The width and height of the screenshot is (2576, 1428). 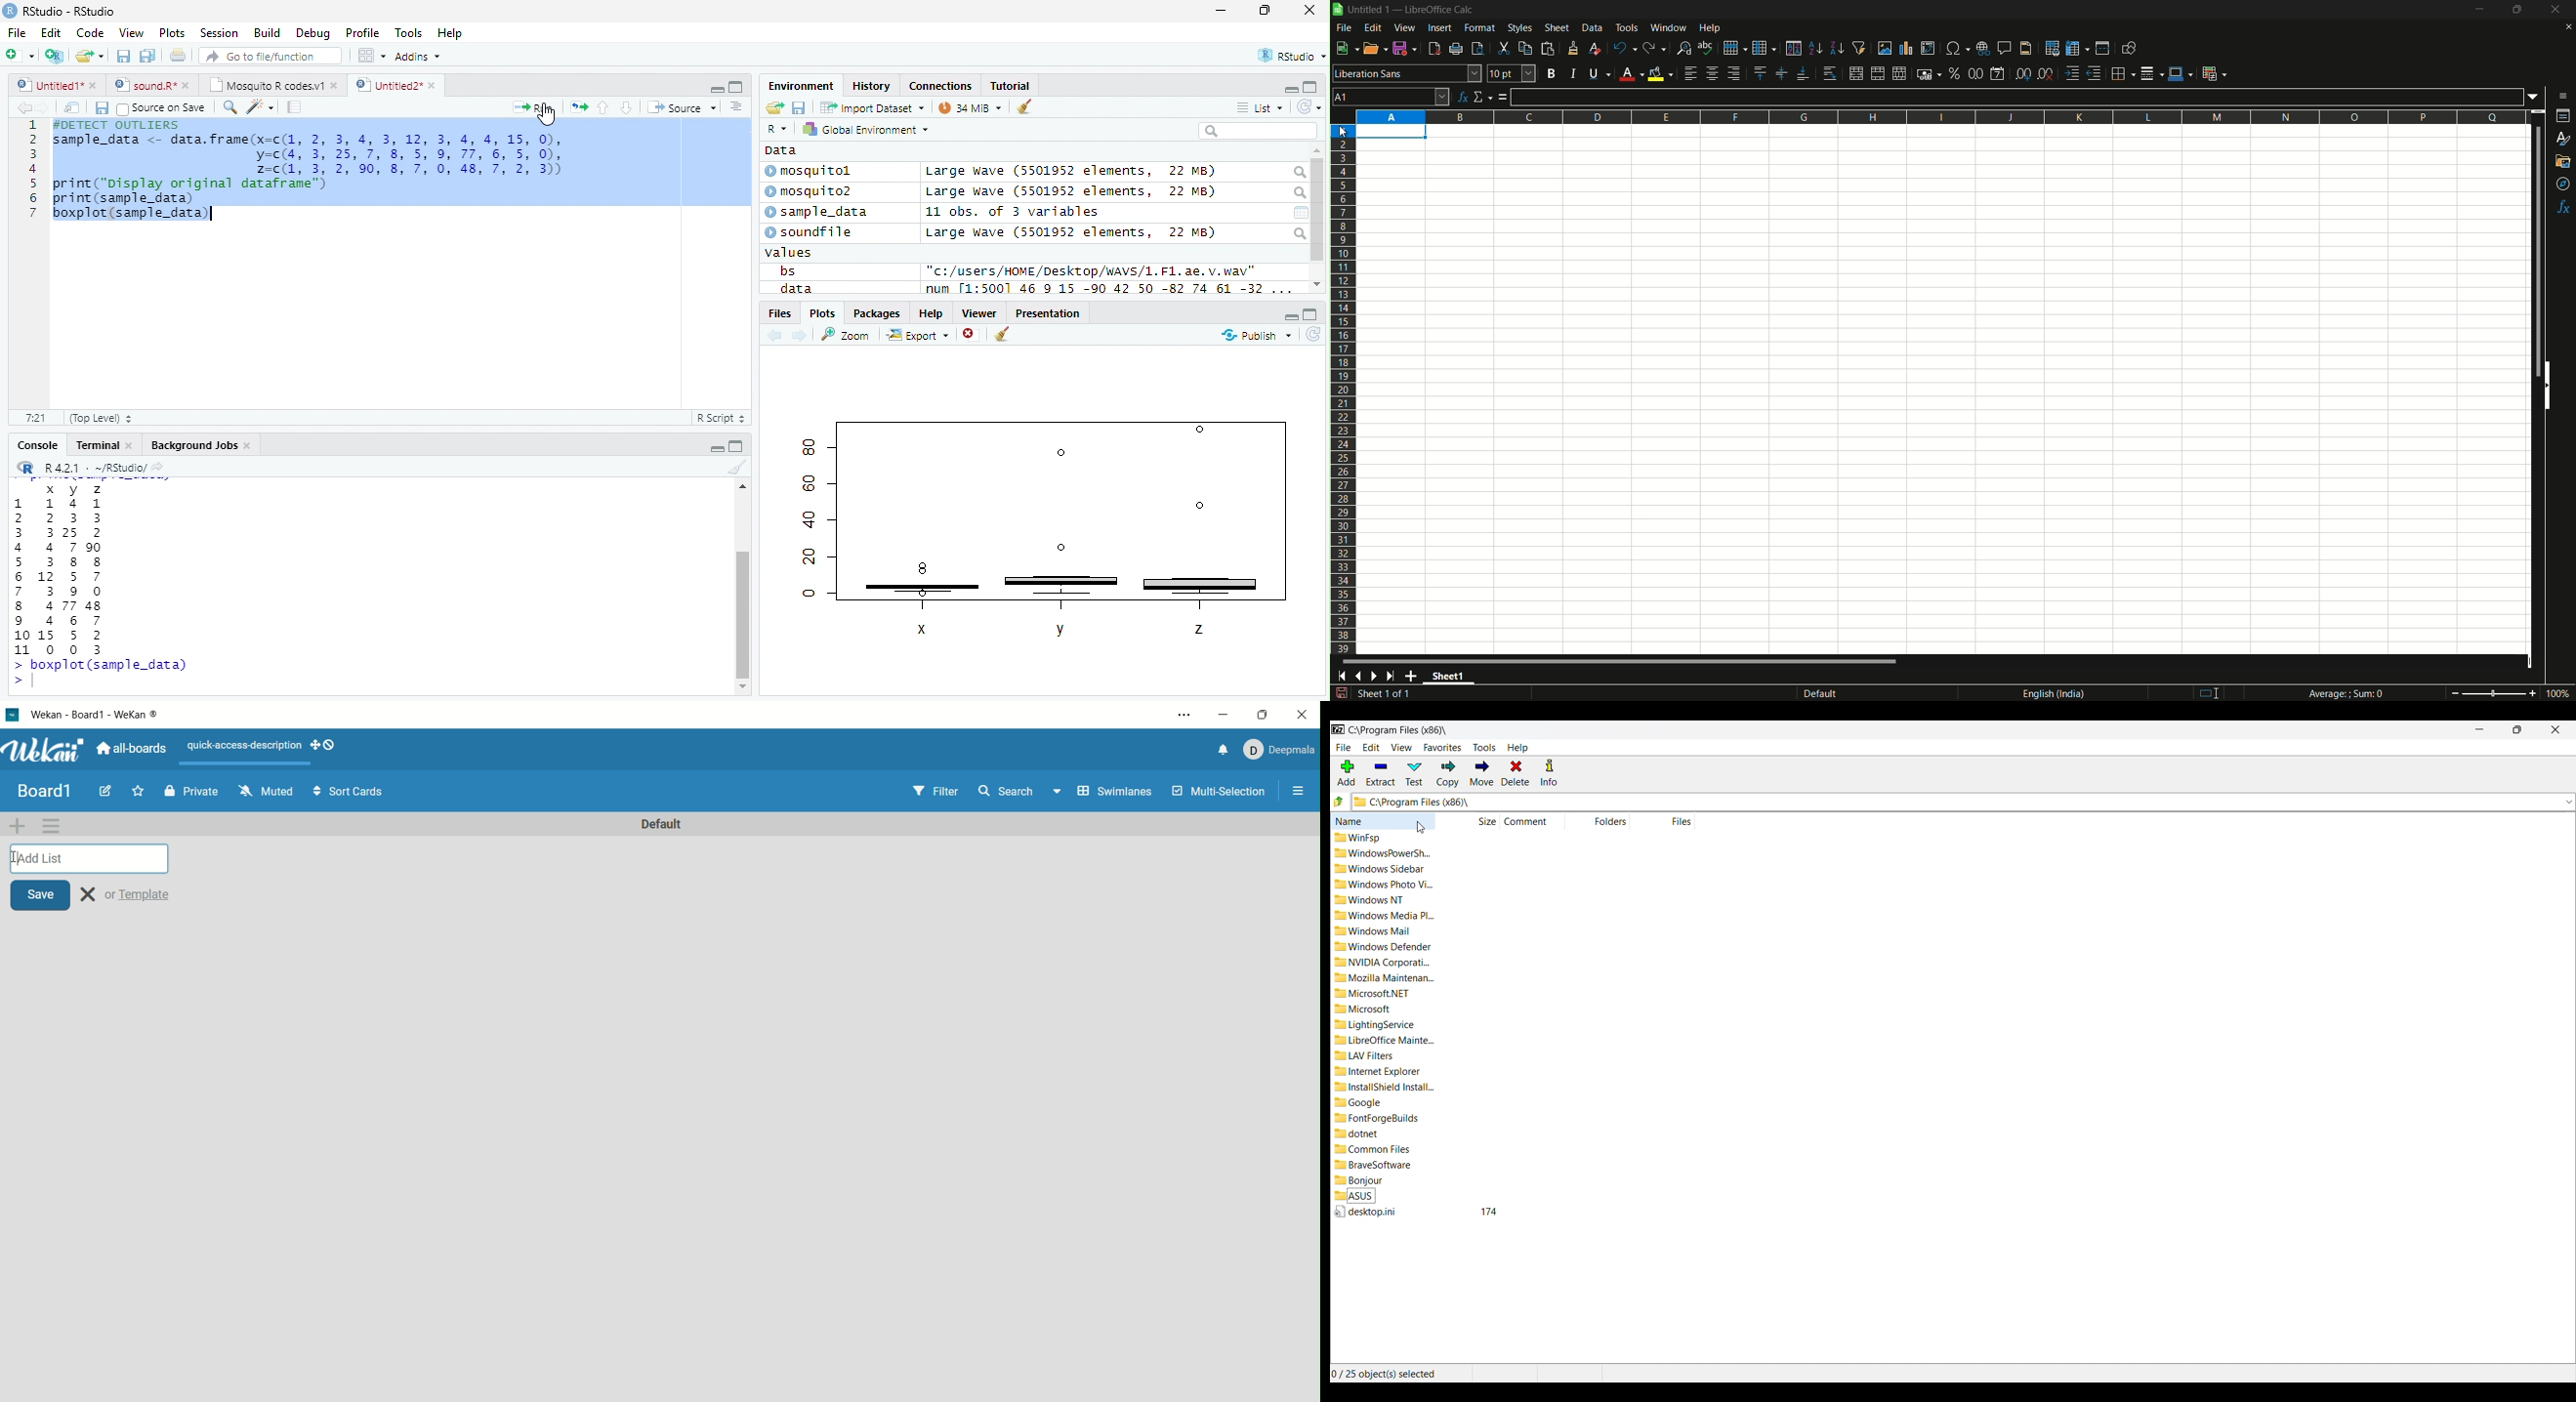 I want to click on Source on save, so click(x=161, y=109).